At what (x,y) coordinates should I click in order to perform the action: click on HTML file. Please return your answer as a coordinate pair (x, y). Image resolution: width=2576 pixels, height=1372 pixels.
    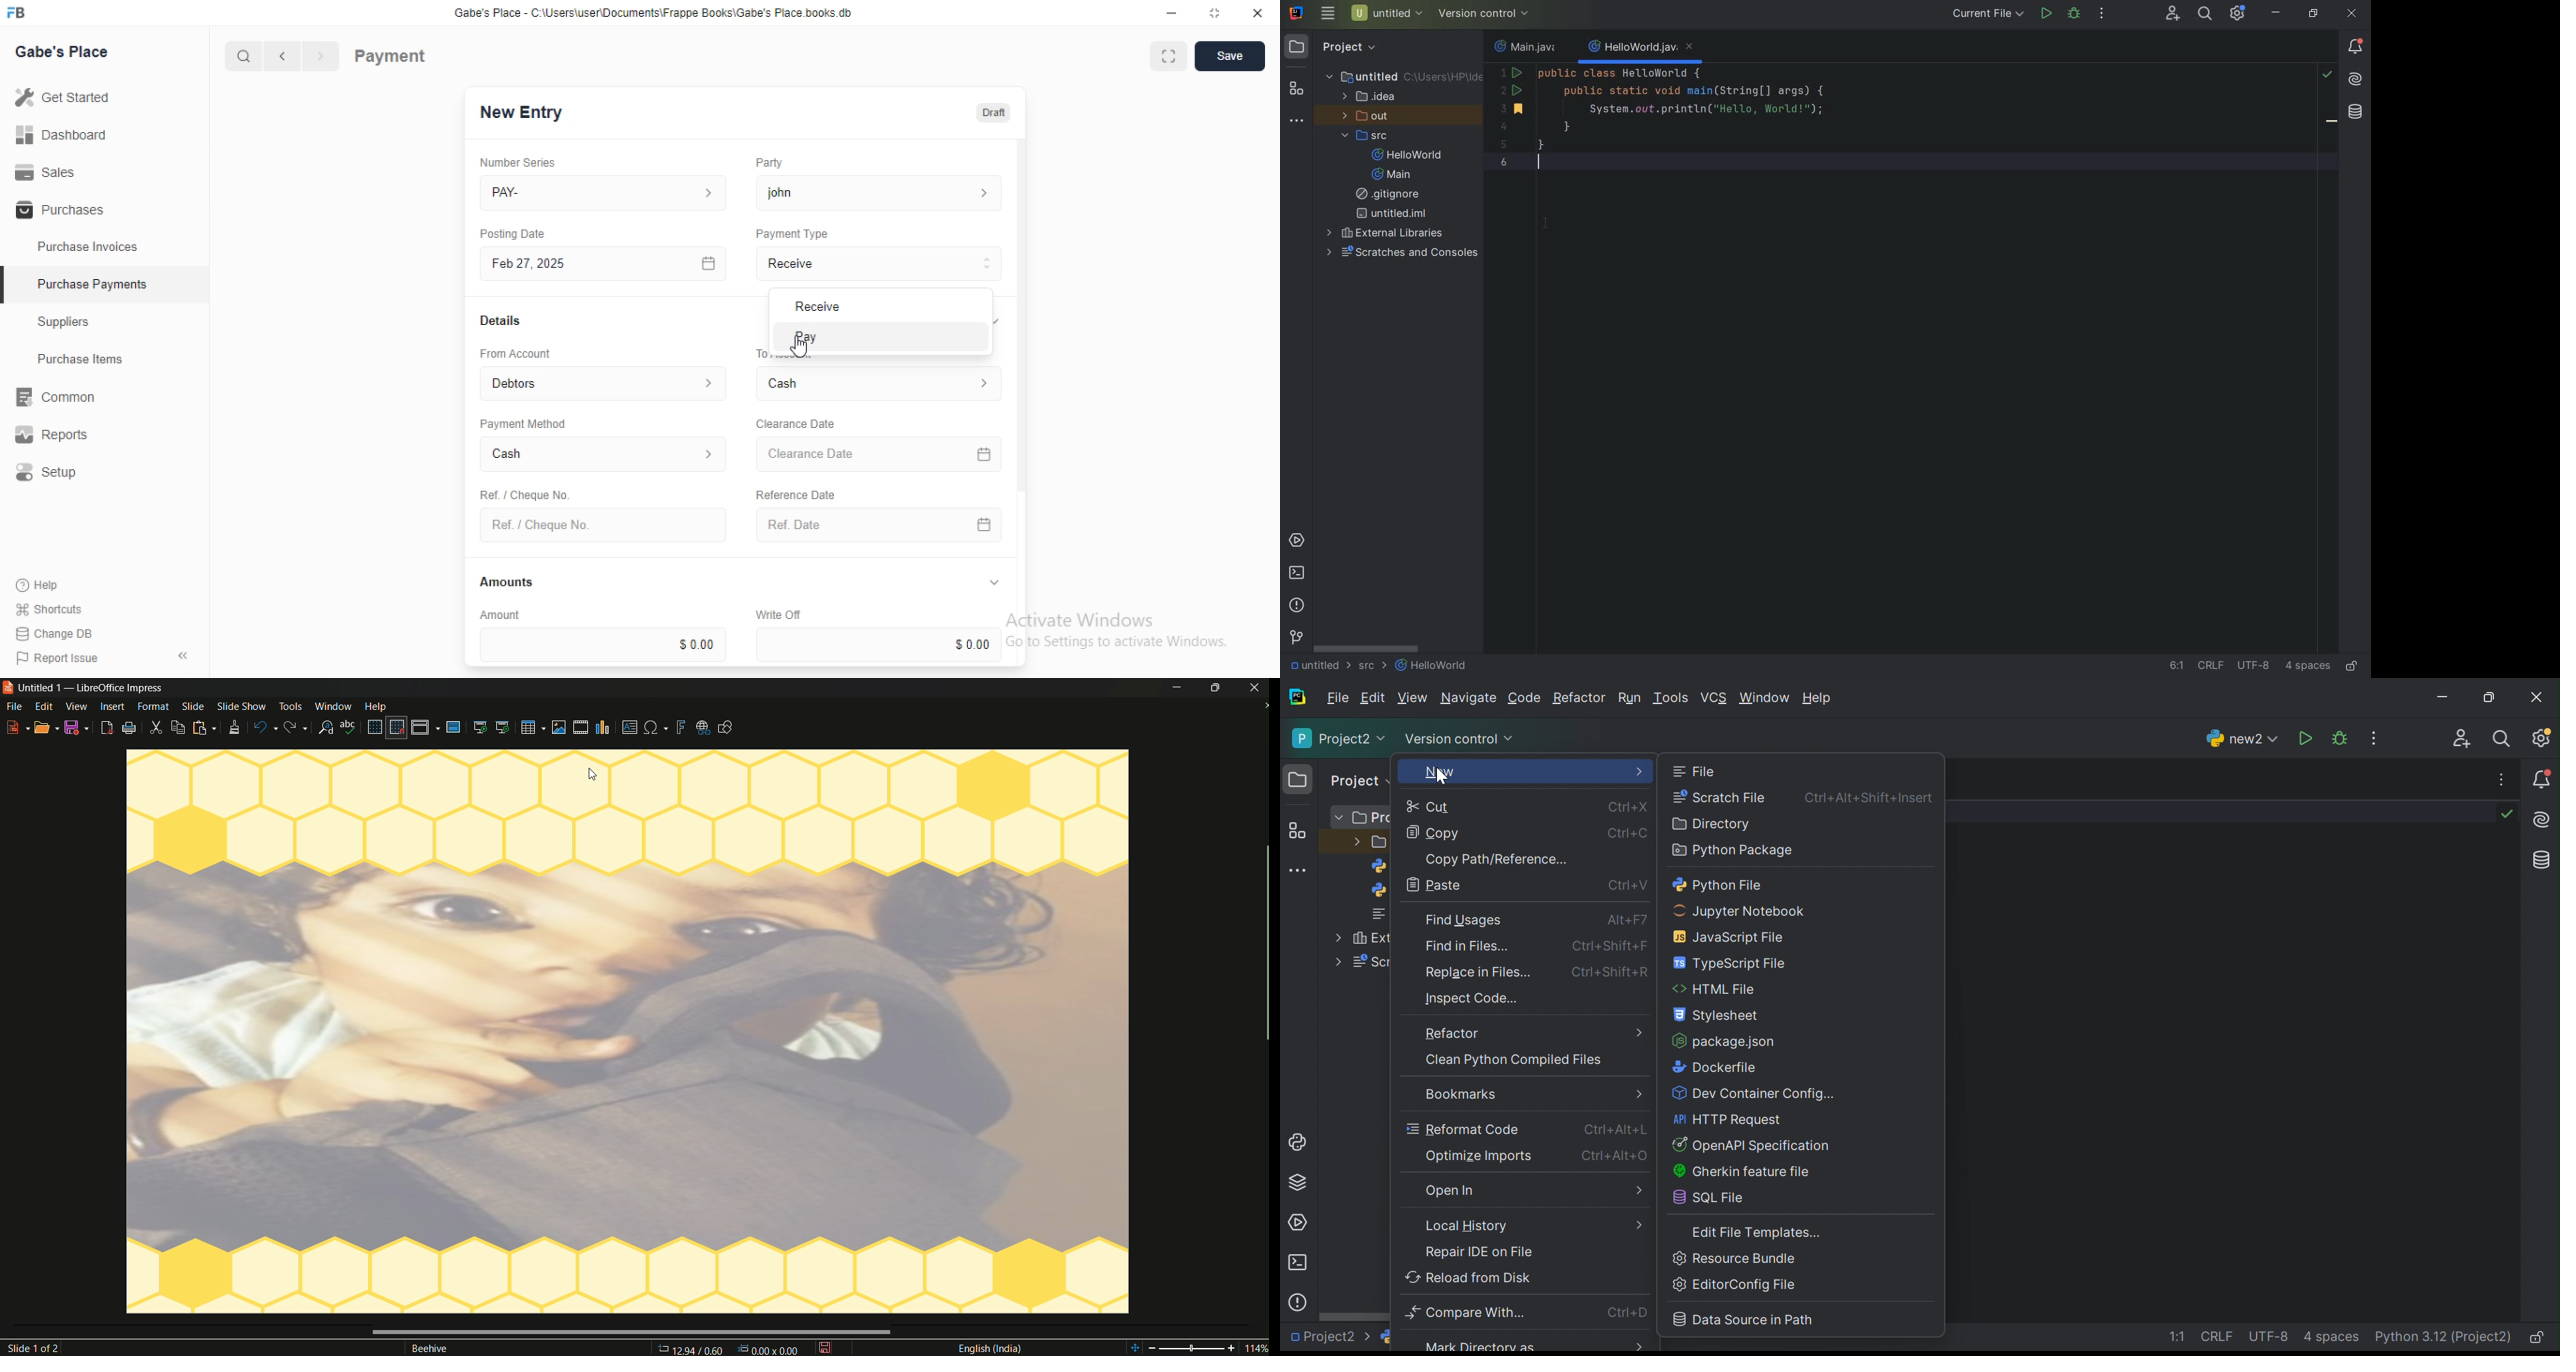
    Looking at the image, I should click on (1716, 989).